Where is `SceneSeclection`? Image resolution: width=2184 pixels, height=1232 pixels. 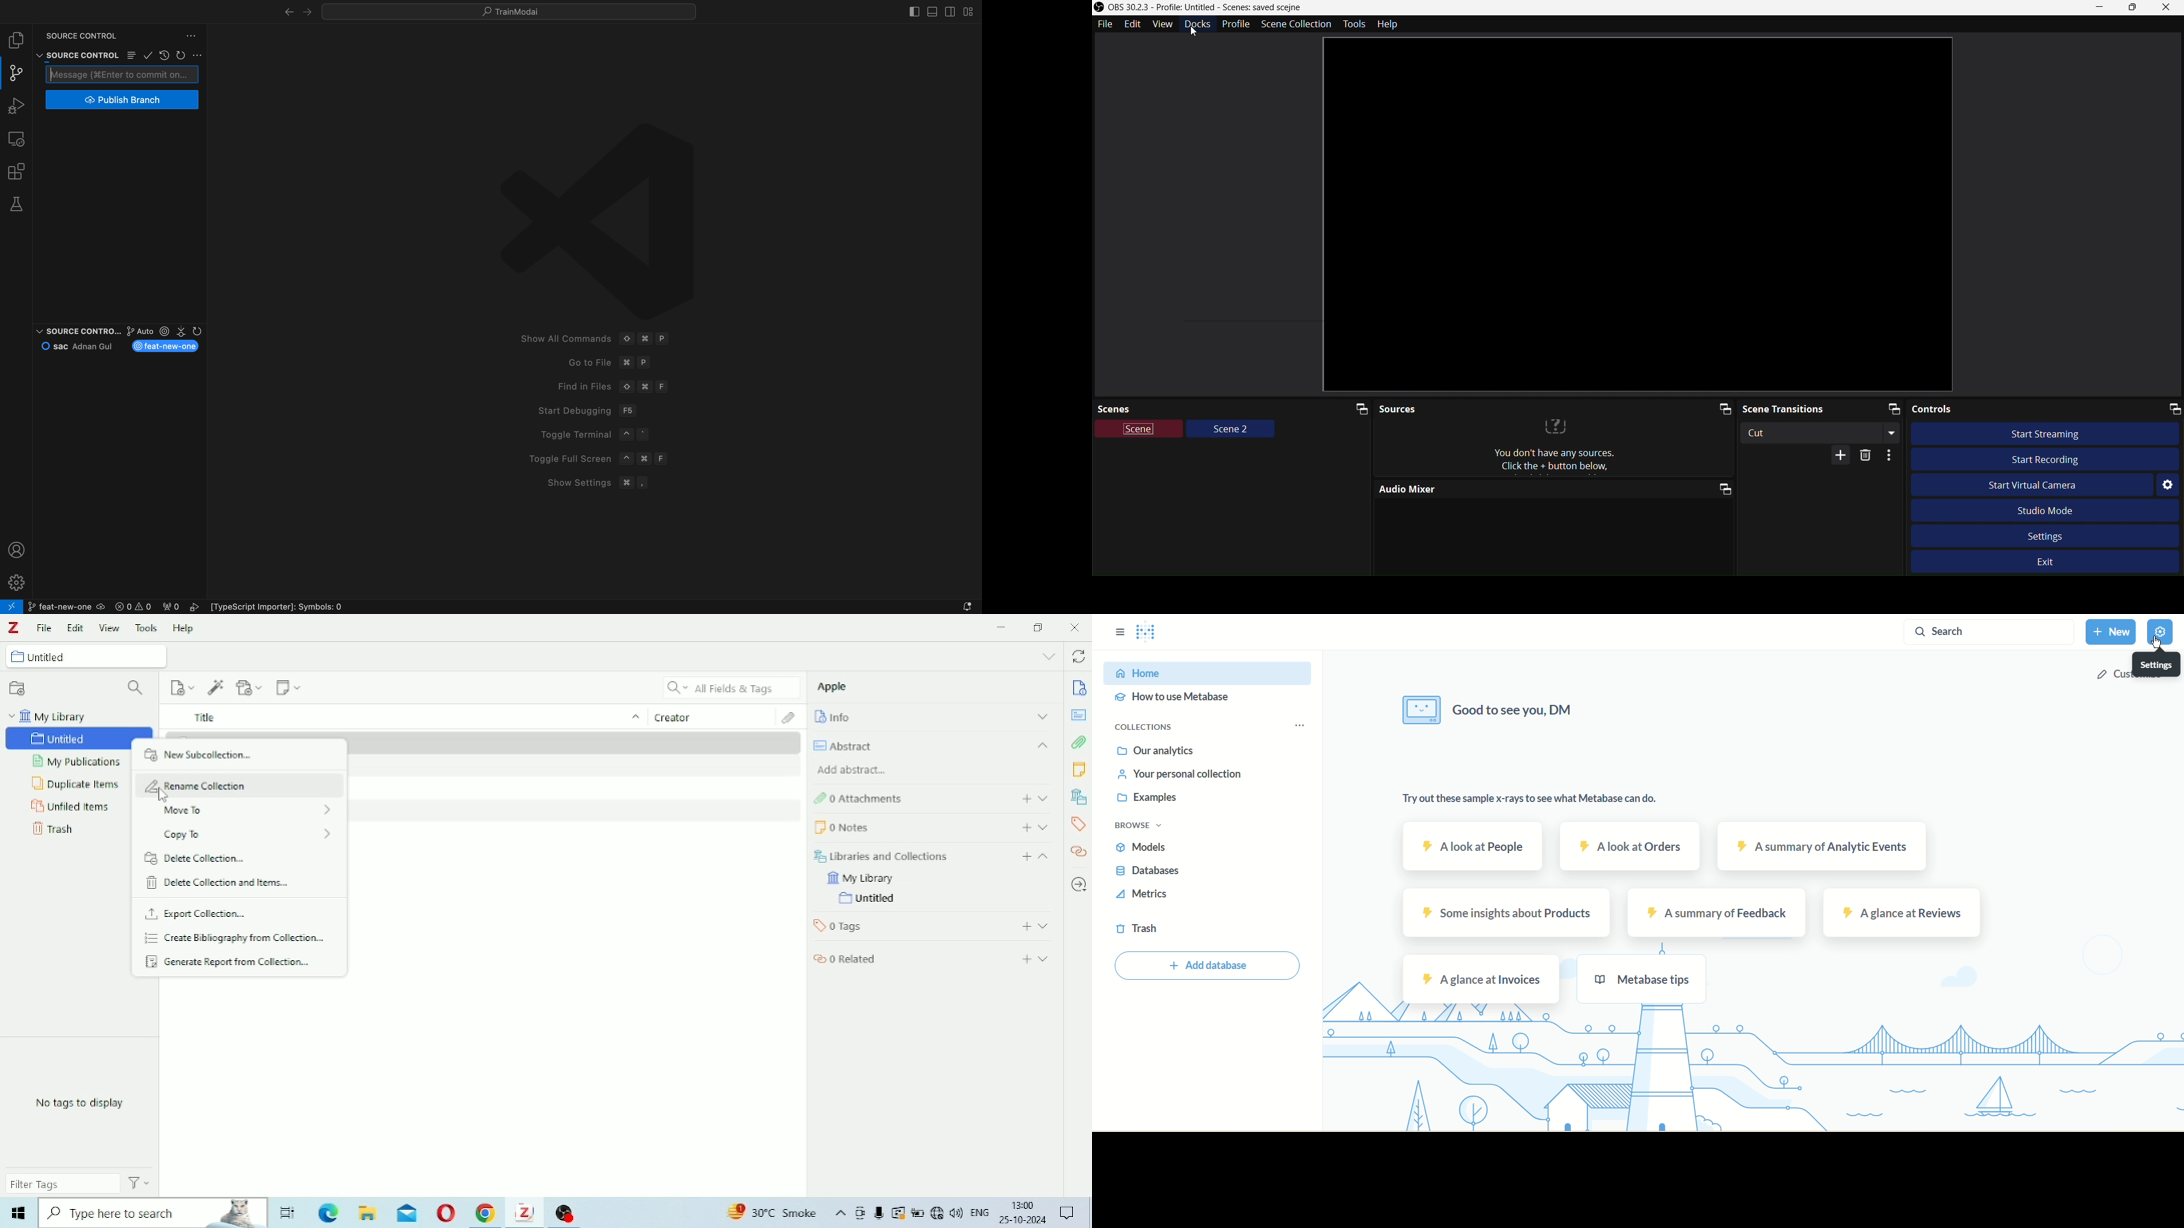
SceneSeclection is located at coordinates (1295, 24).